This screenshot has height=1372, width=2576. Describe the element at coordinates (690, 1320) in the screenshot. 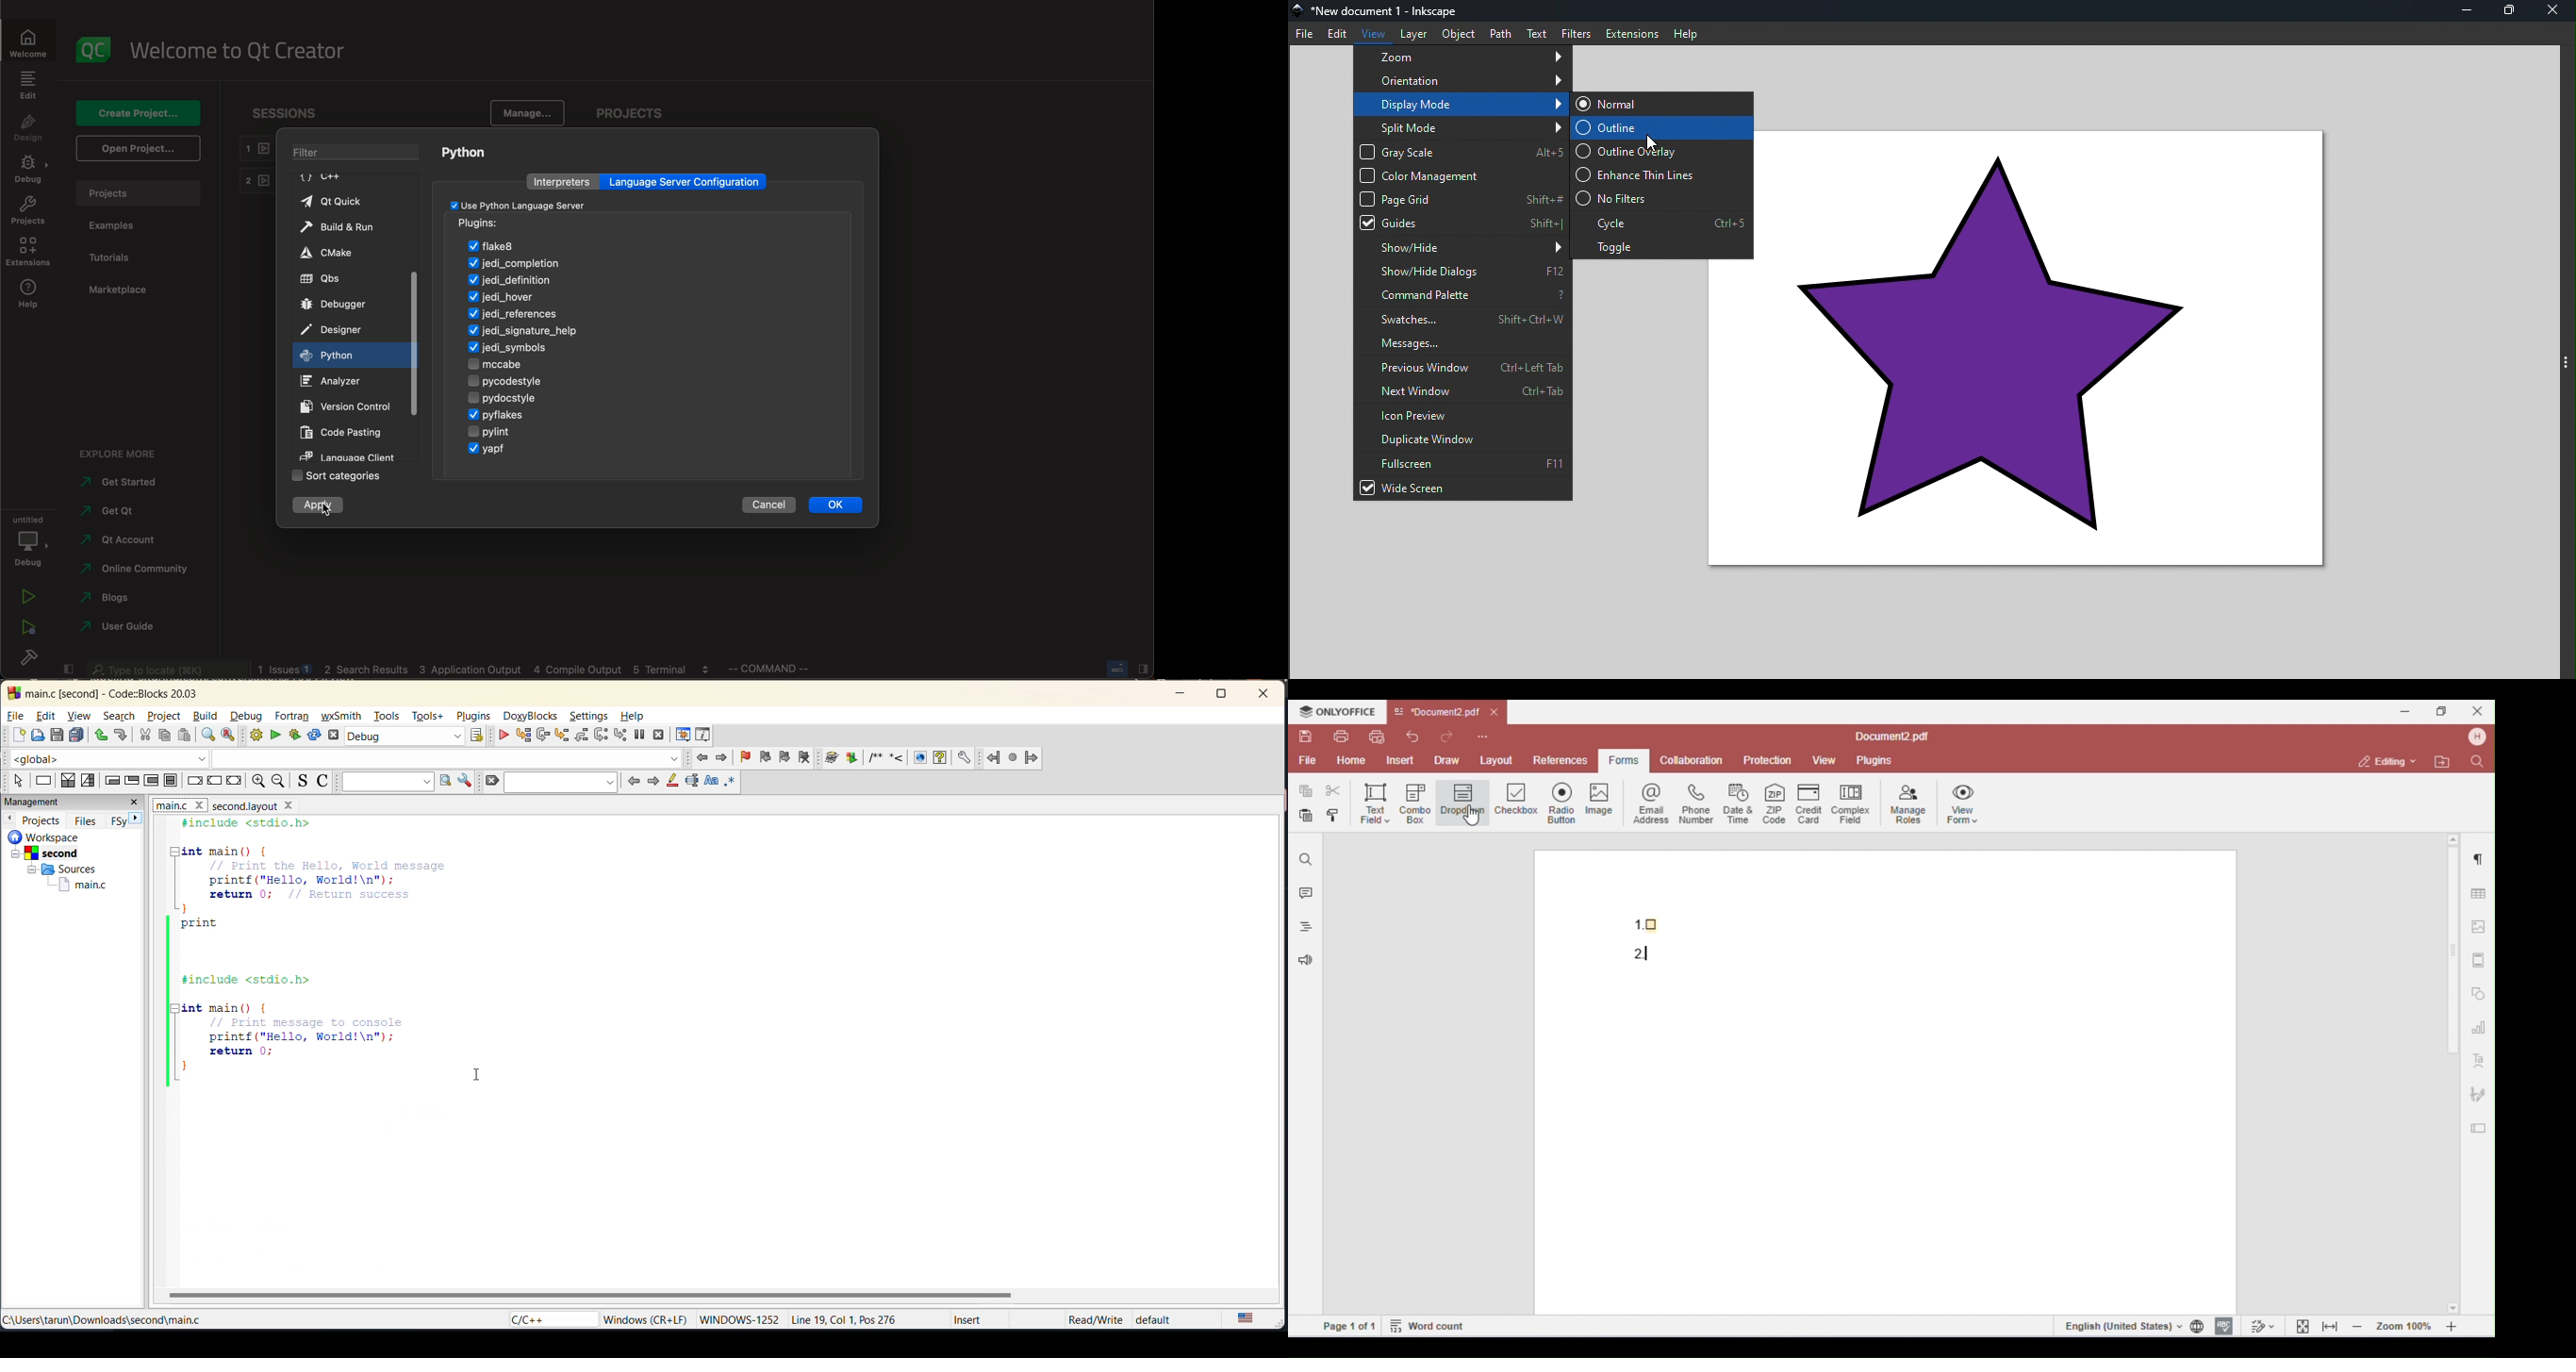

I see `‘Windows (CR+LF) WINDOWS-1252` at that location.